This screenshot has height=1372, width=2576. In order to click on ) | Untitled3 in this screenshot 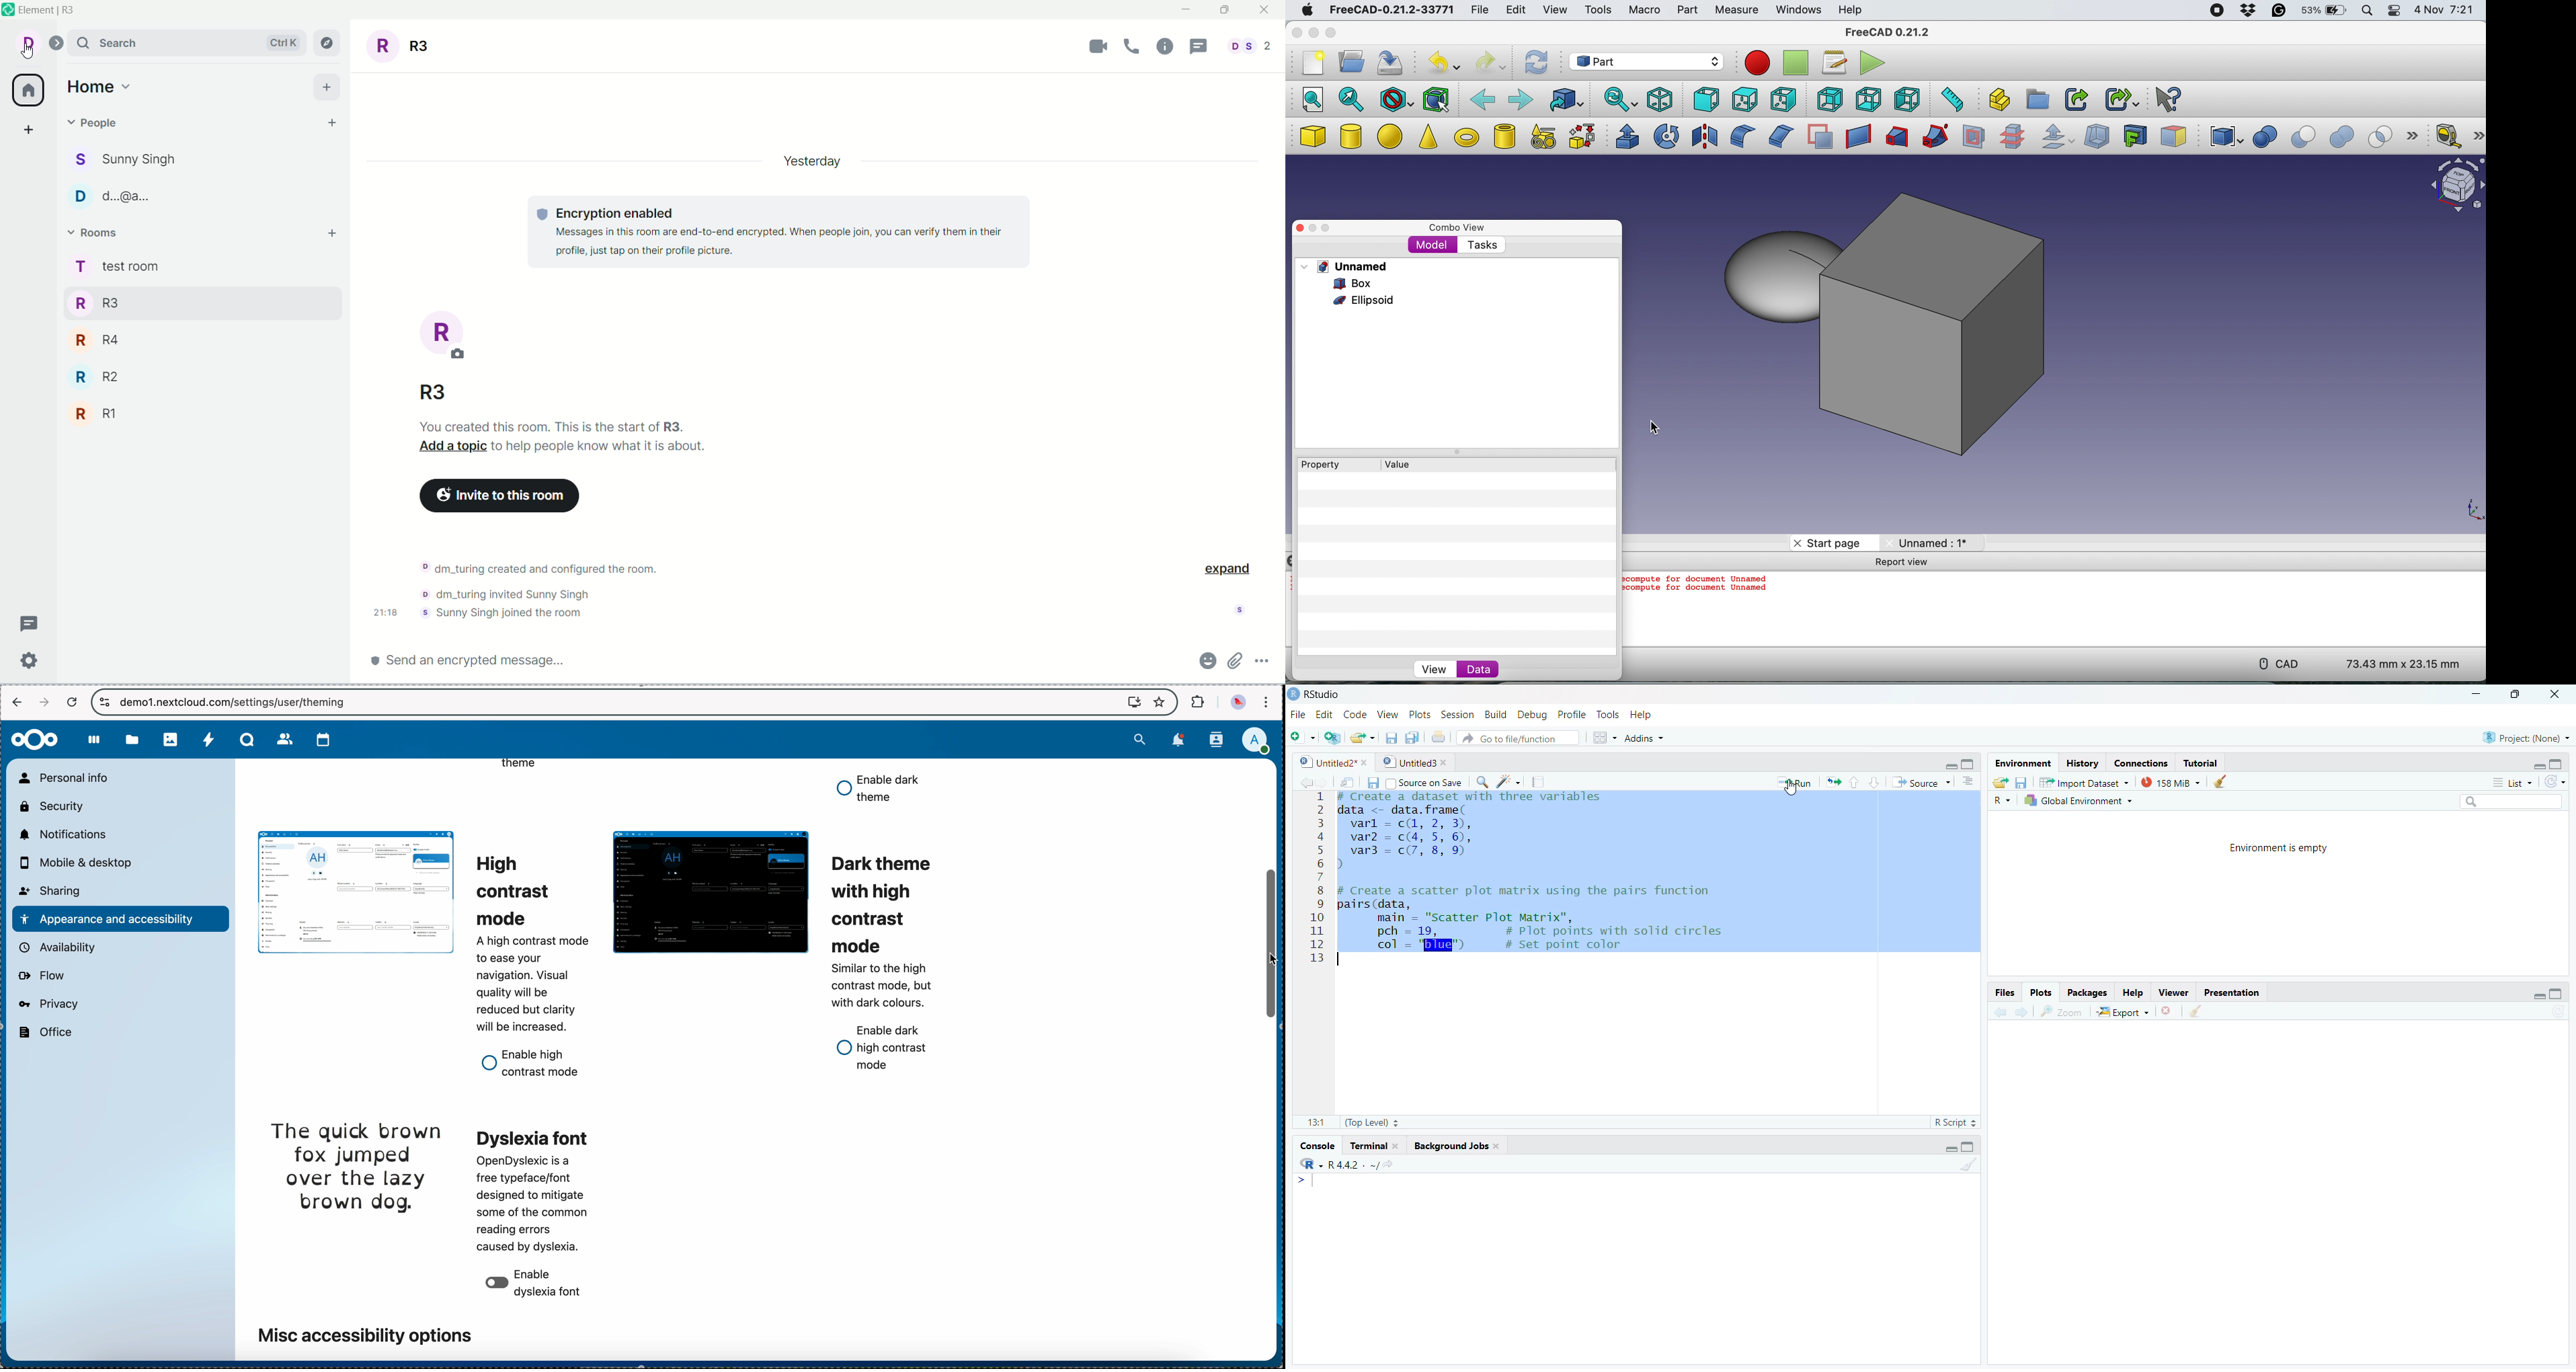, I will do `click(1417, 762)`.